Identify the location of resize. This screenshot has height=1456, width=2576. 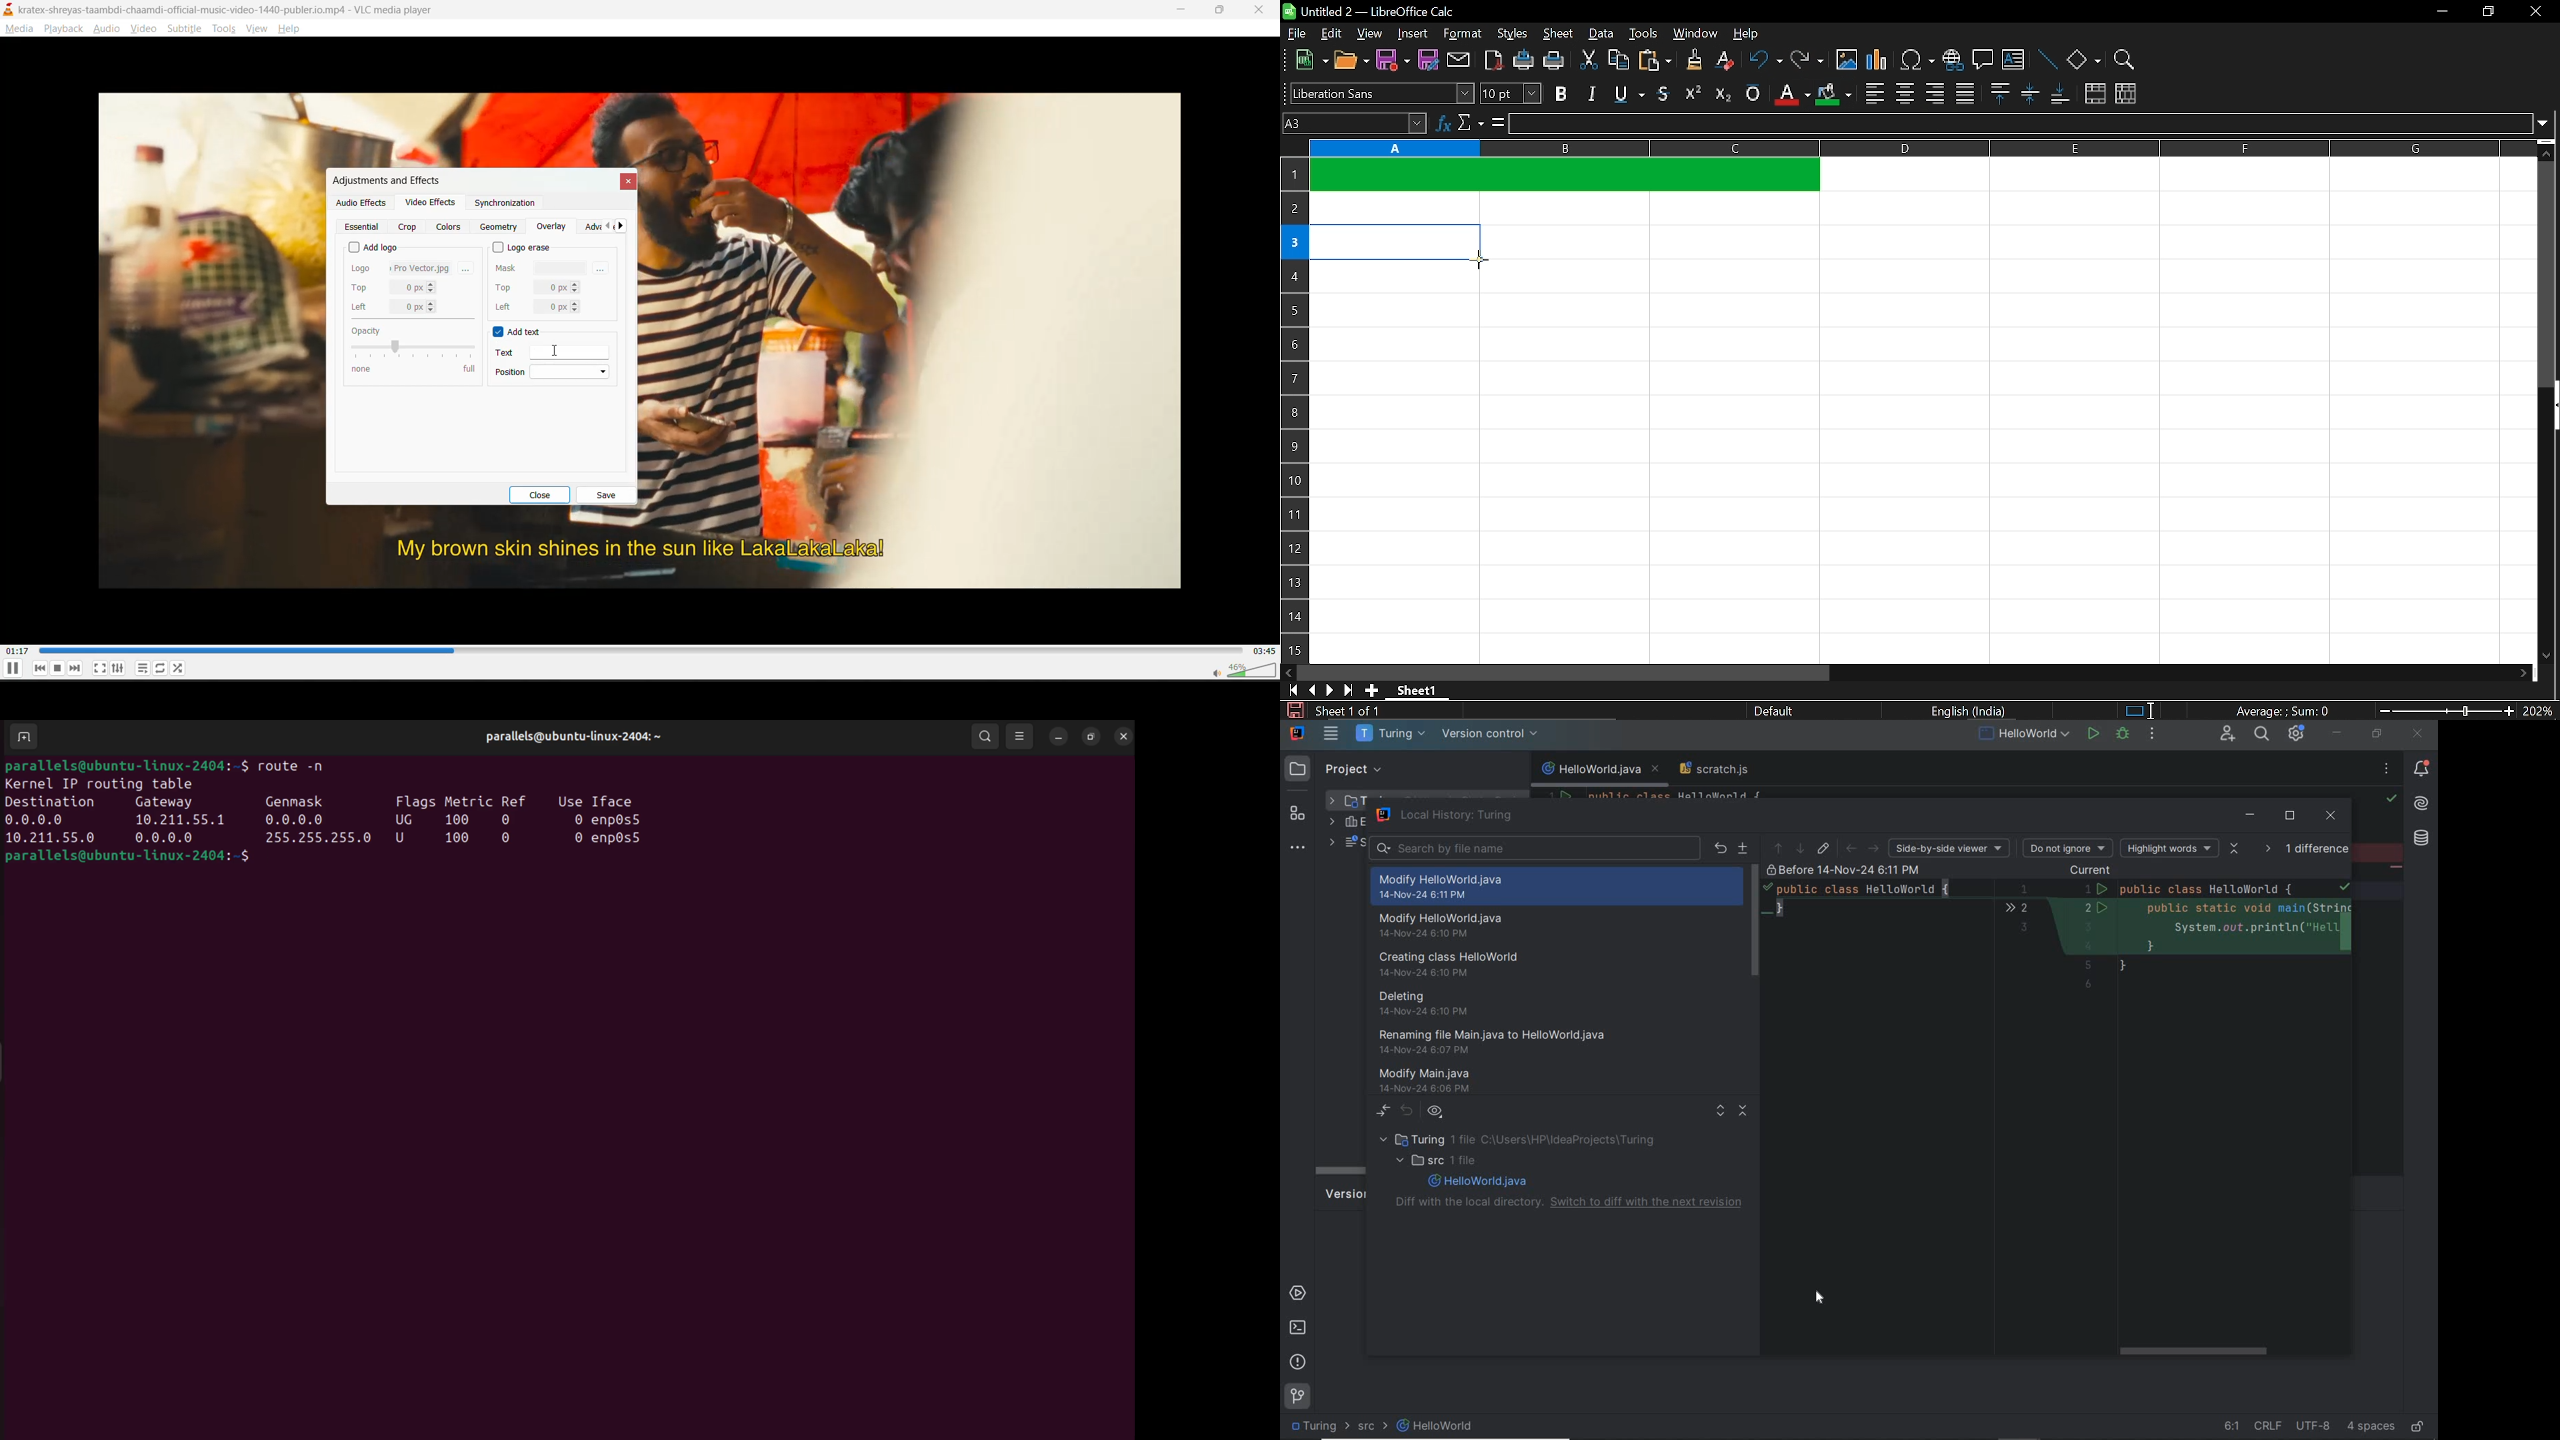
(1090, 737).